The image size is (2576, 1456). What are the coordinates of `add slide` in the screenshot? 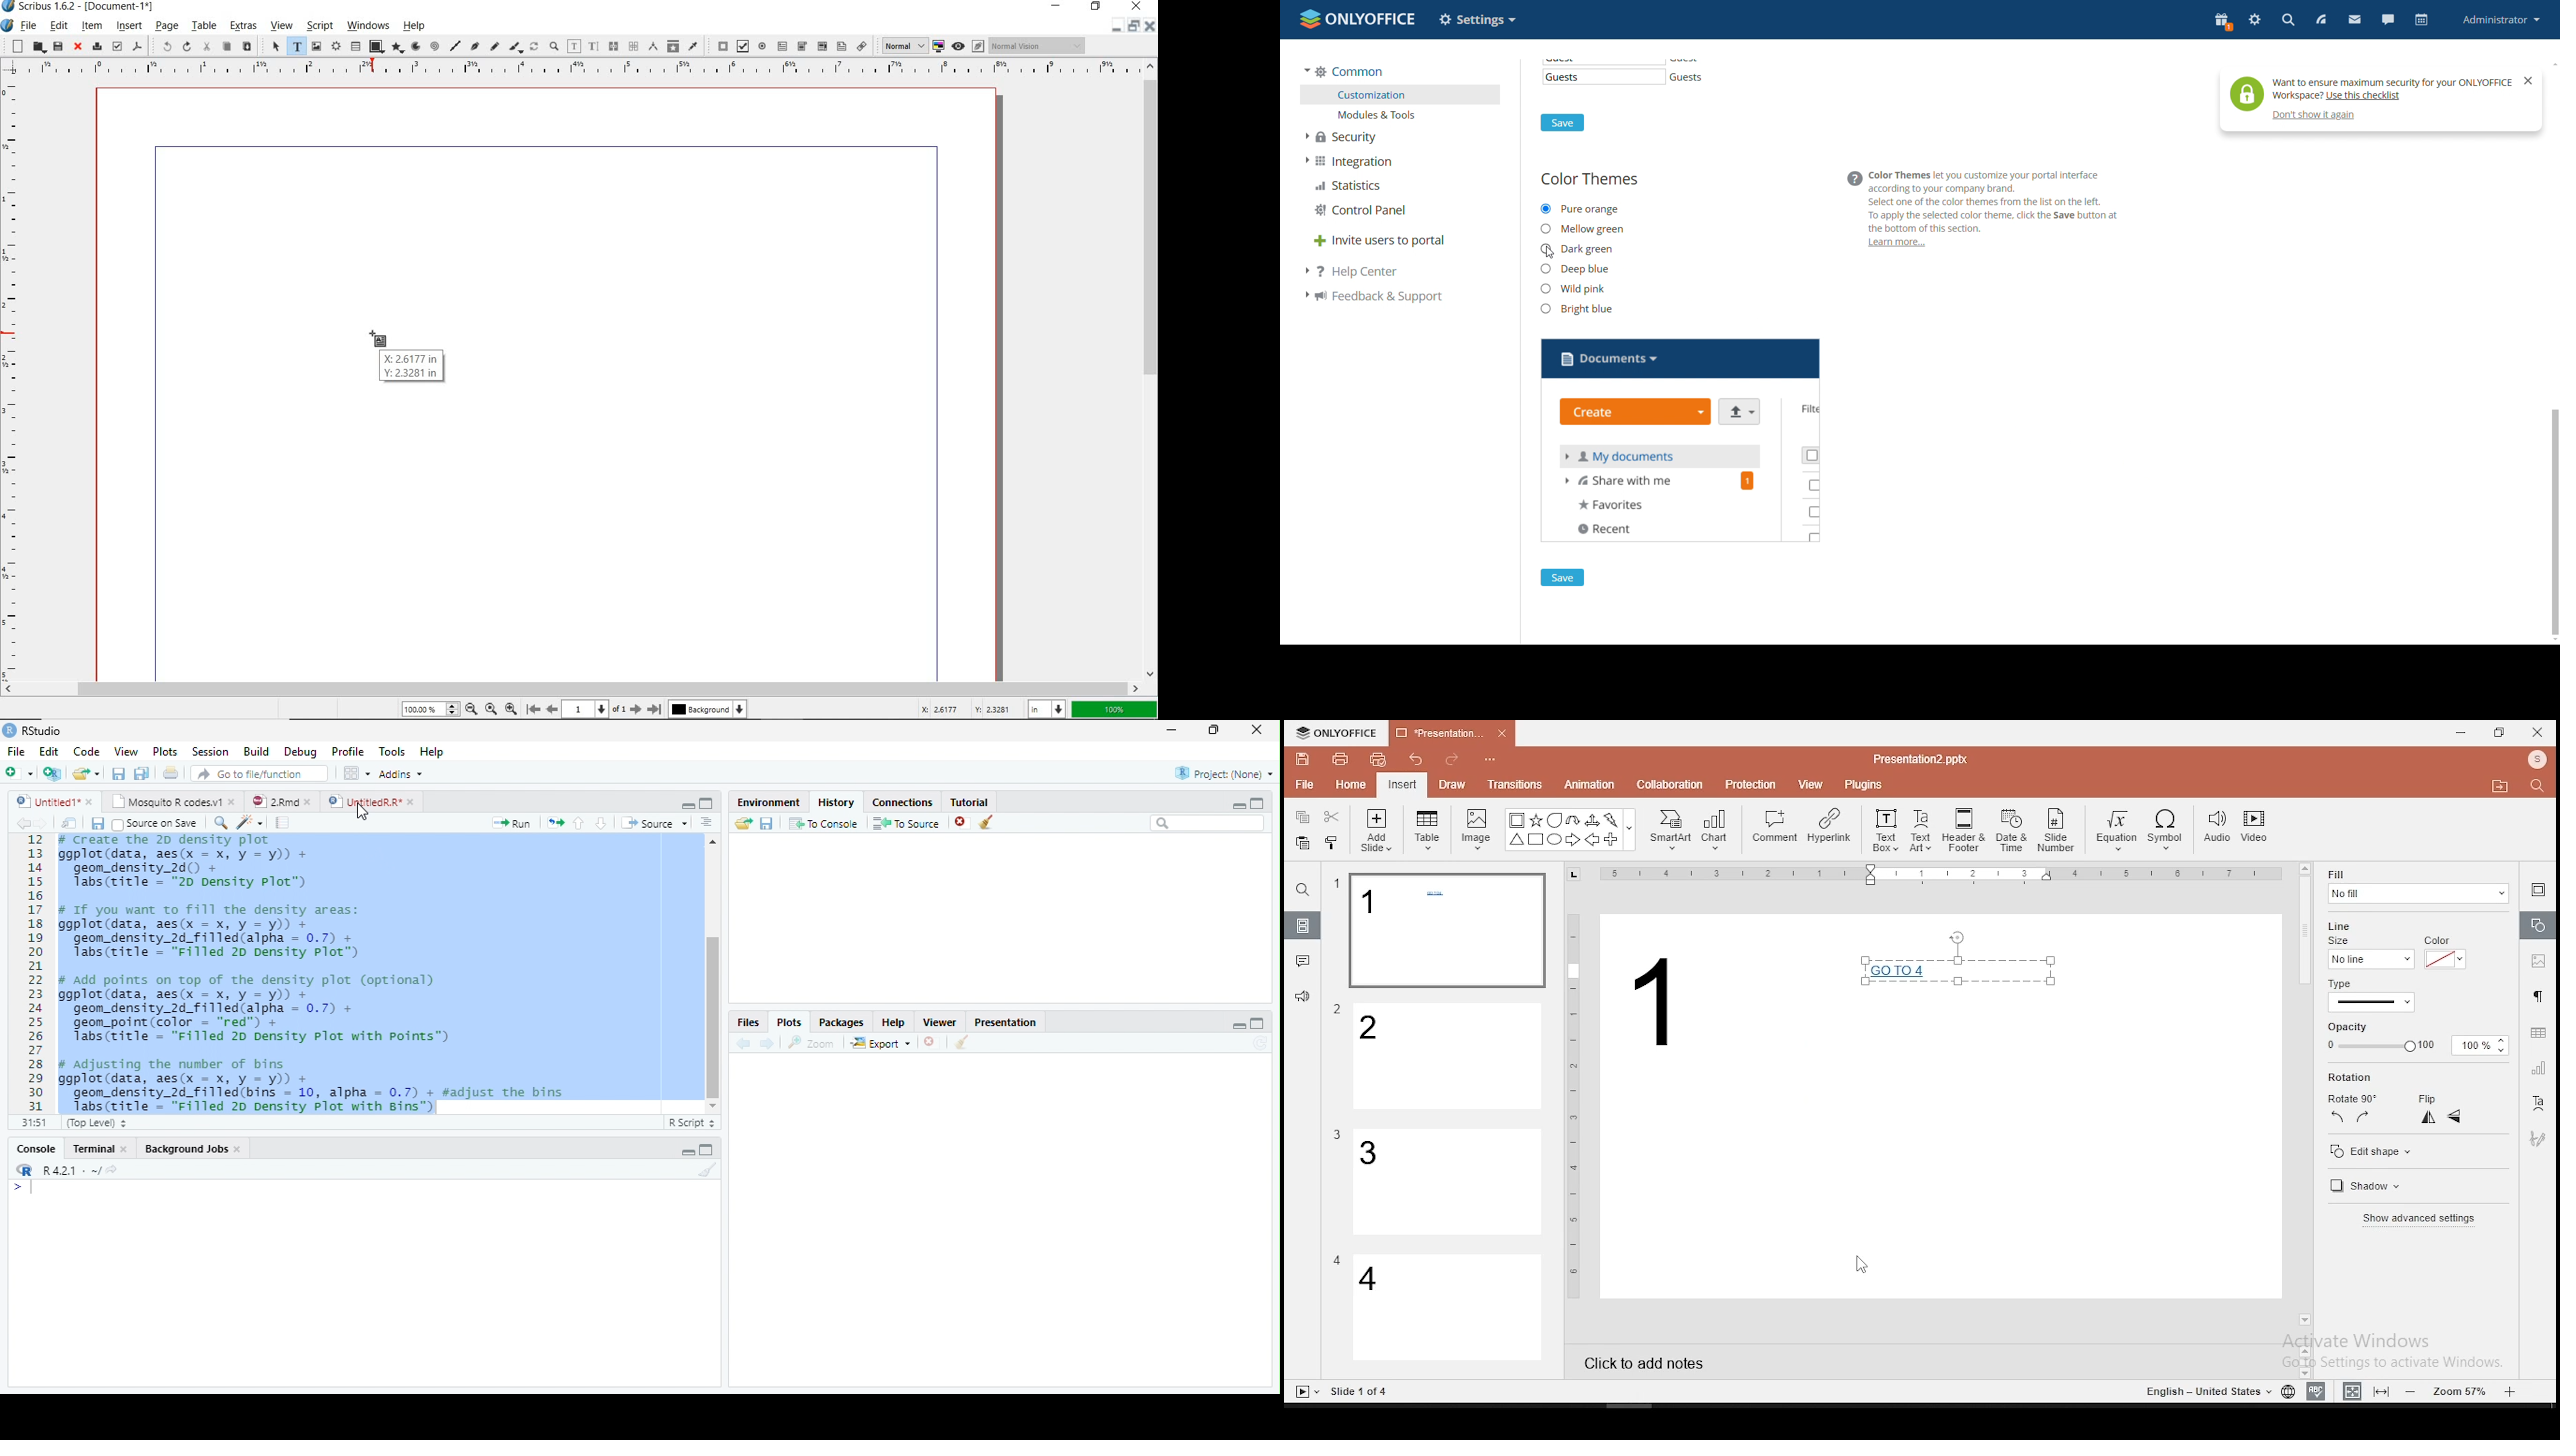 It's located at (1376, 830).